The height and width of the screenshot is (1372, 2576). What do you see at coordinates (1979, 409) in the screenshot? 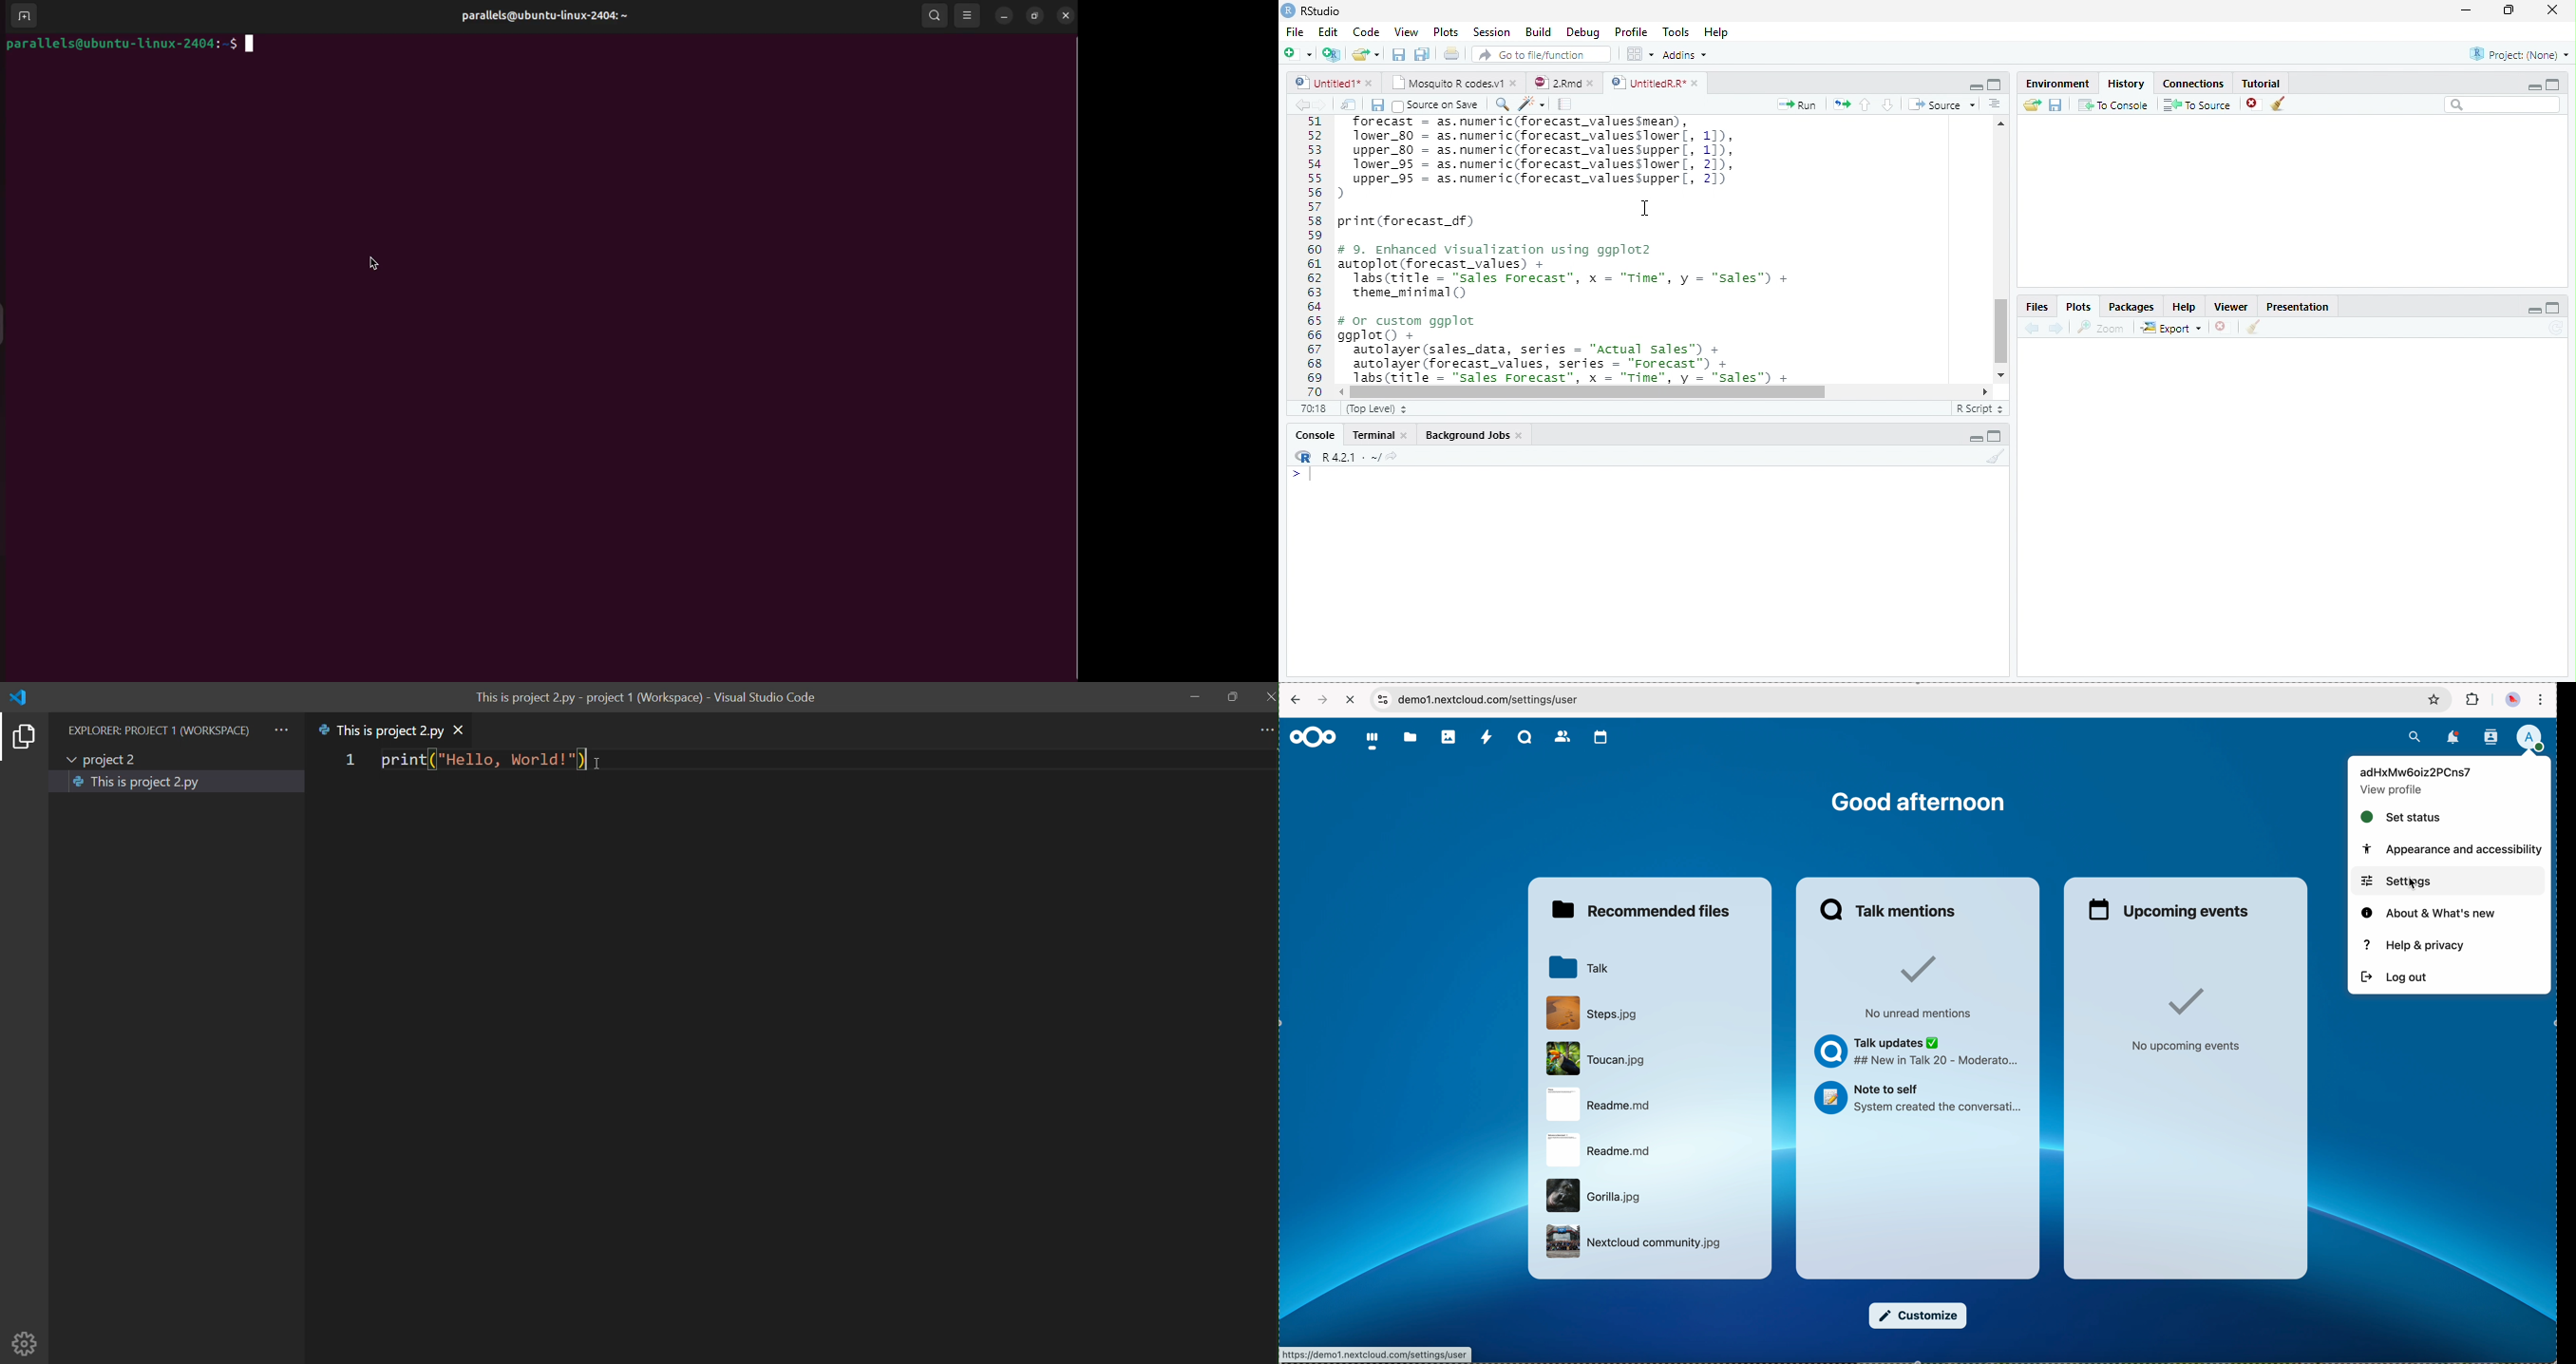
I see `R Script` at bounding box center [1979, 409].